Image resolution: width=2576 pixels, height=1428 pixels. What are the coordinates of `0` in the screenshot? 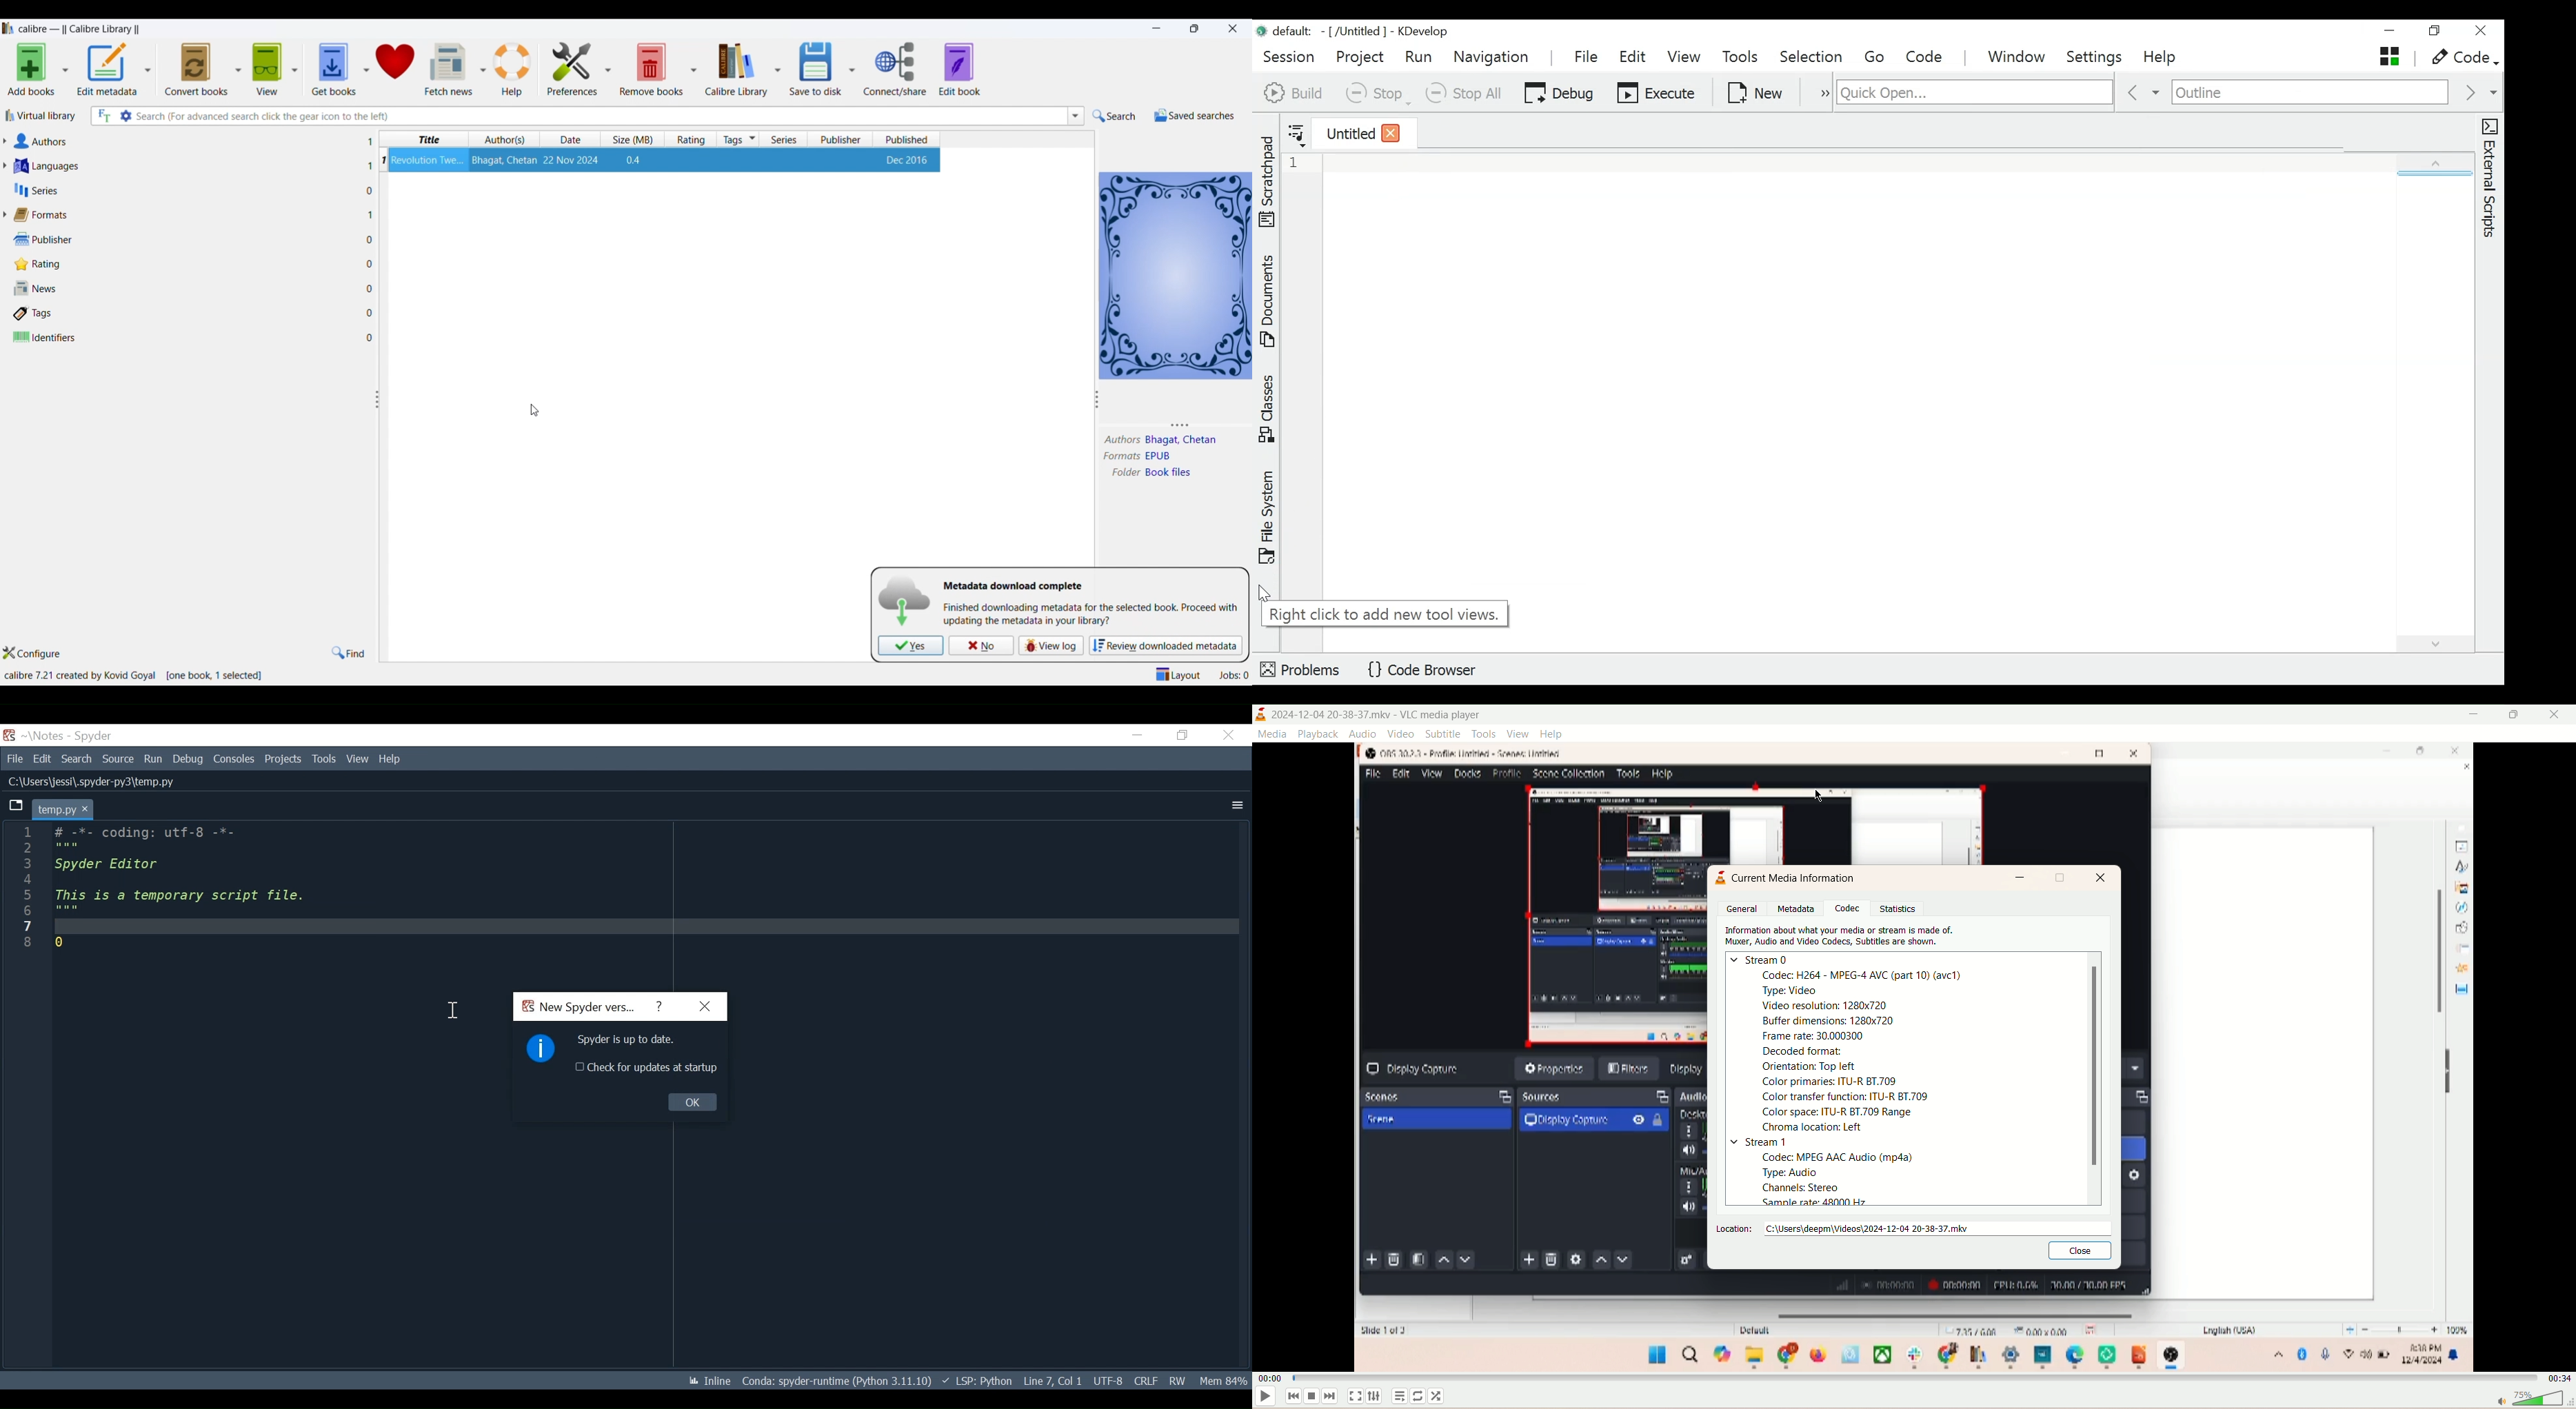 It's located at (371, 240).